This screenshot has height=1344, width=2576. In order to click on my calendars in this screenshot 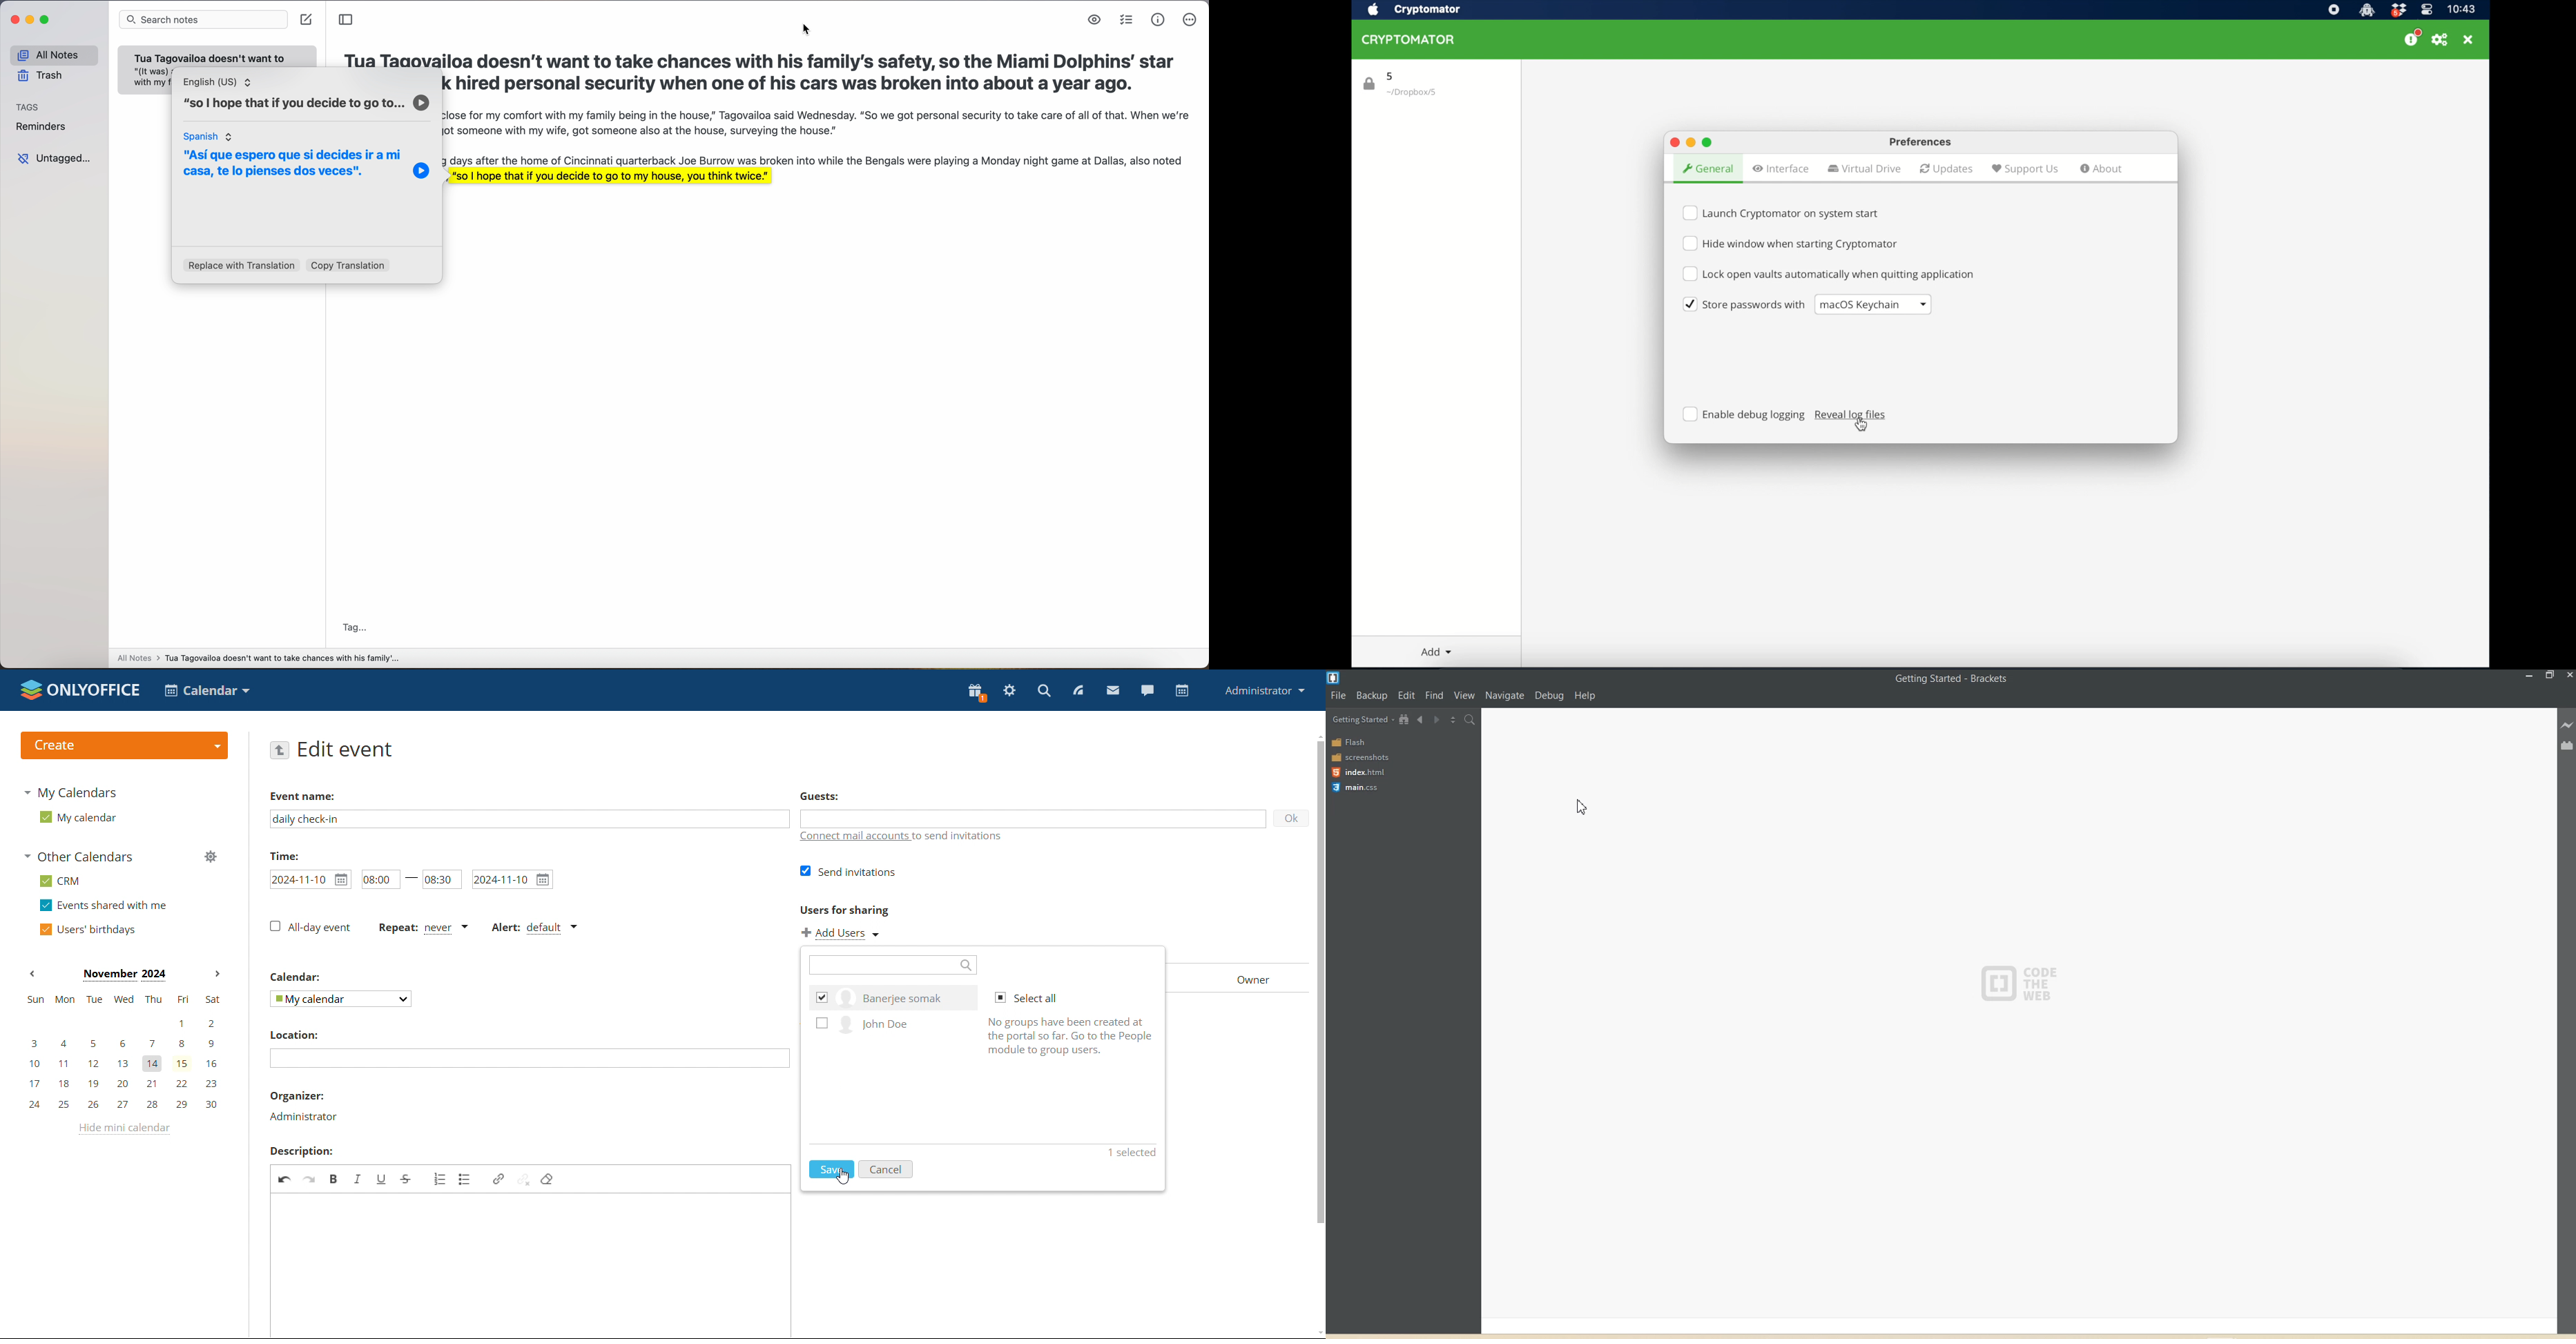, I will do `click(69, 792)`.